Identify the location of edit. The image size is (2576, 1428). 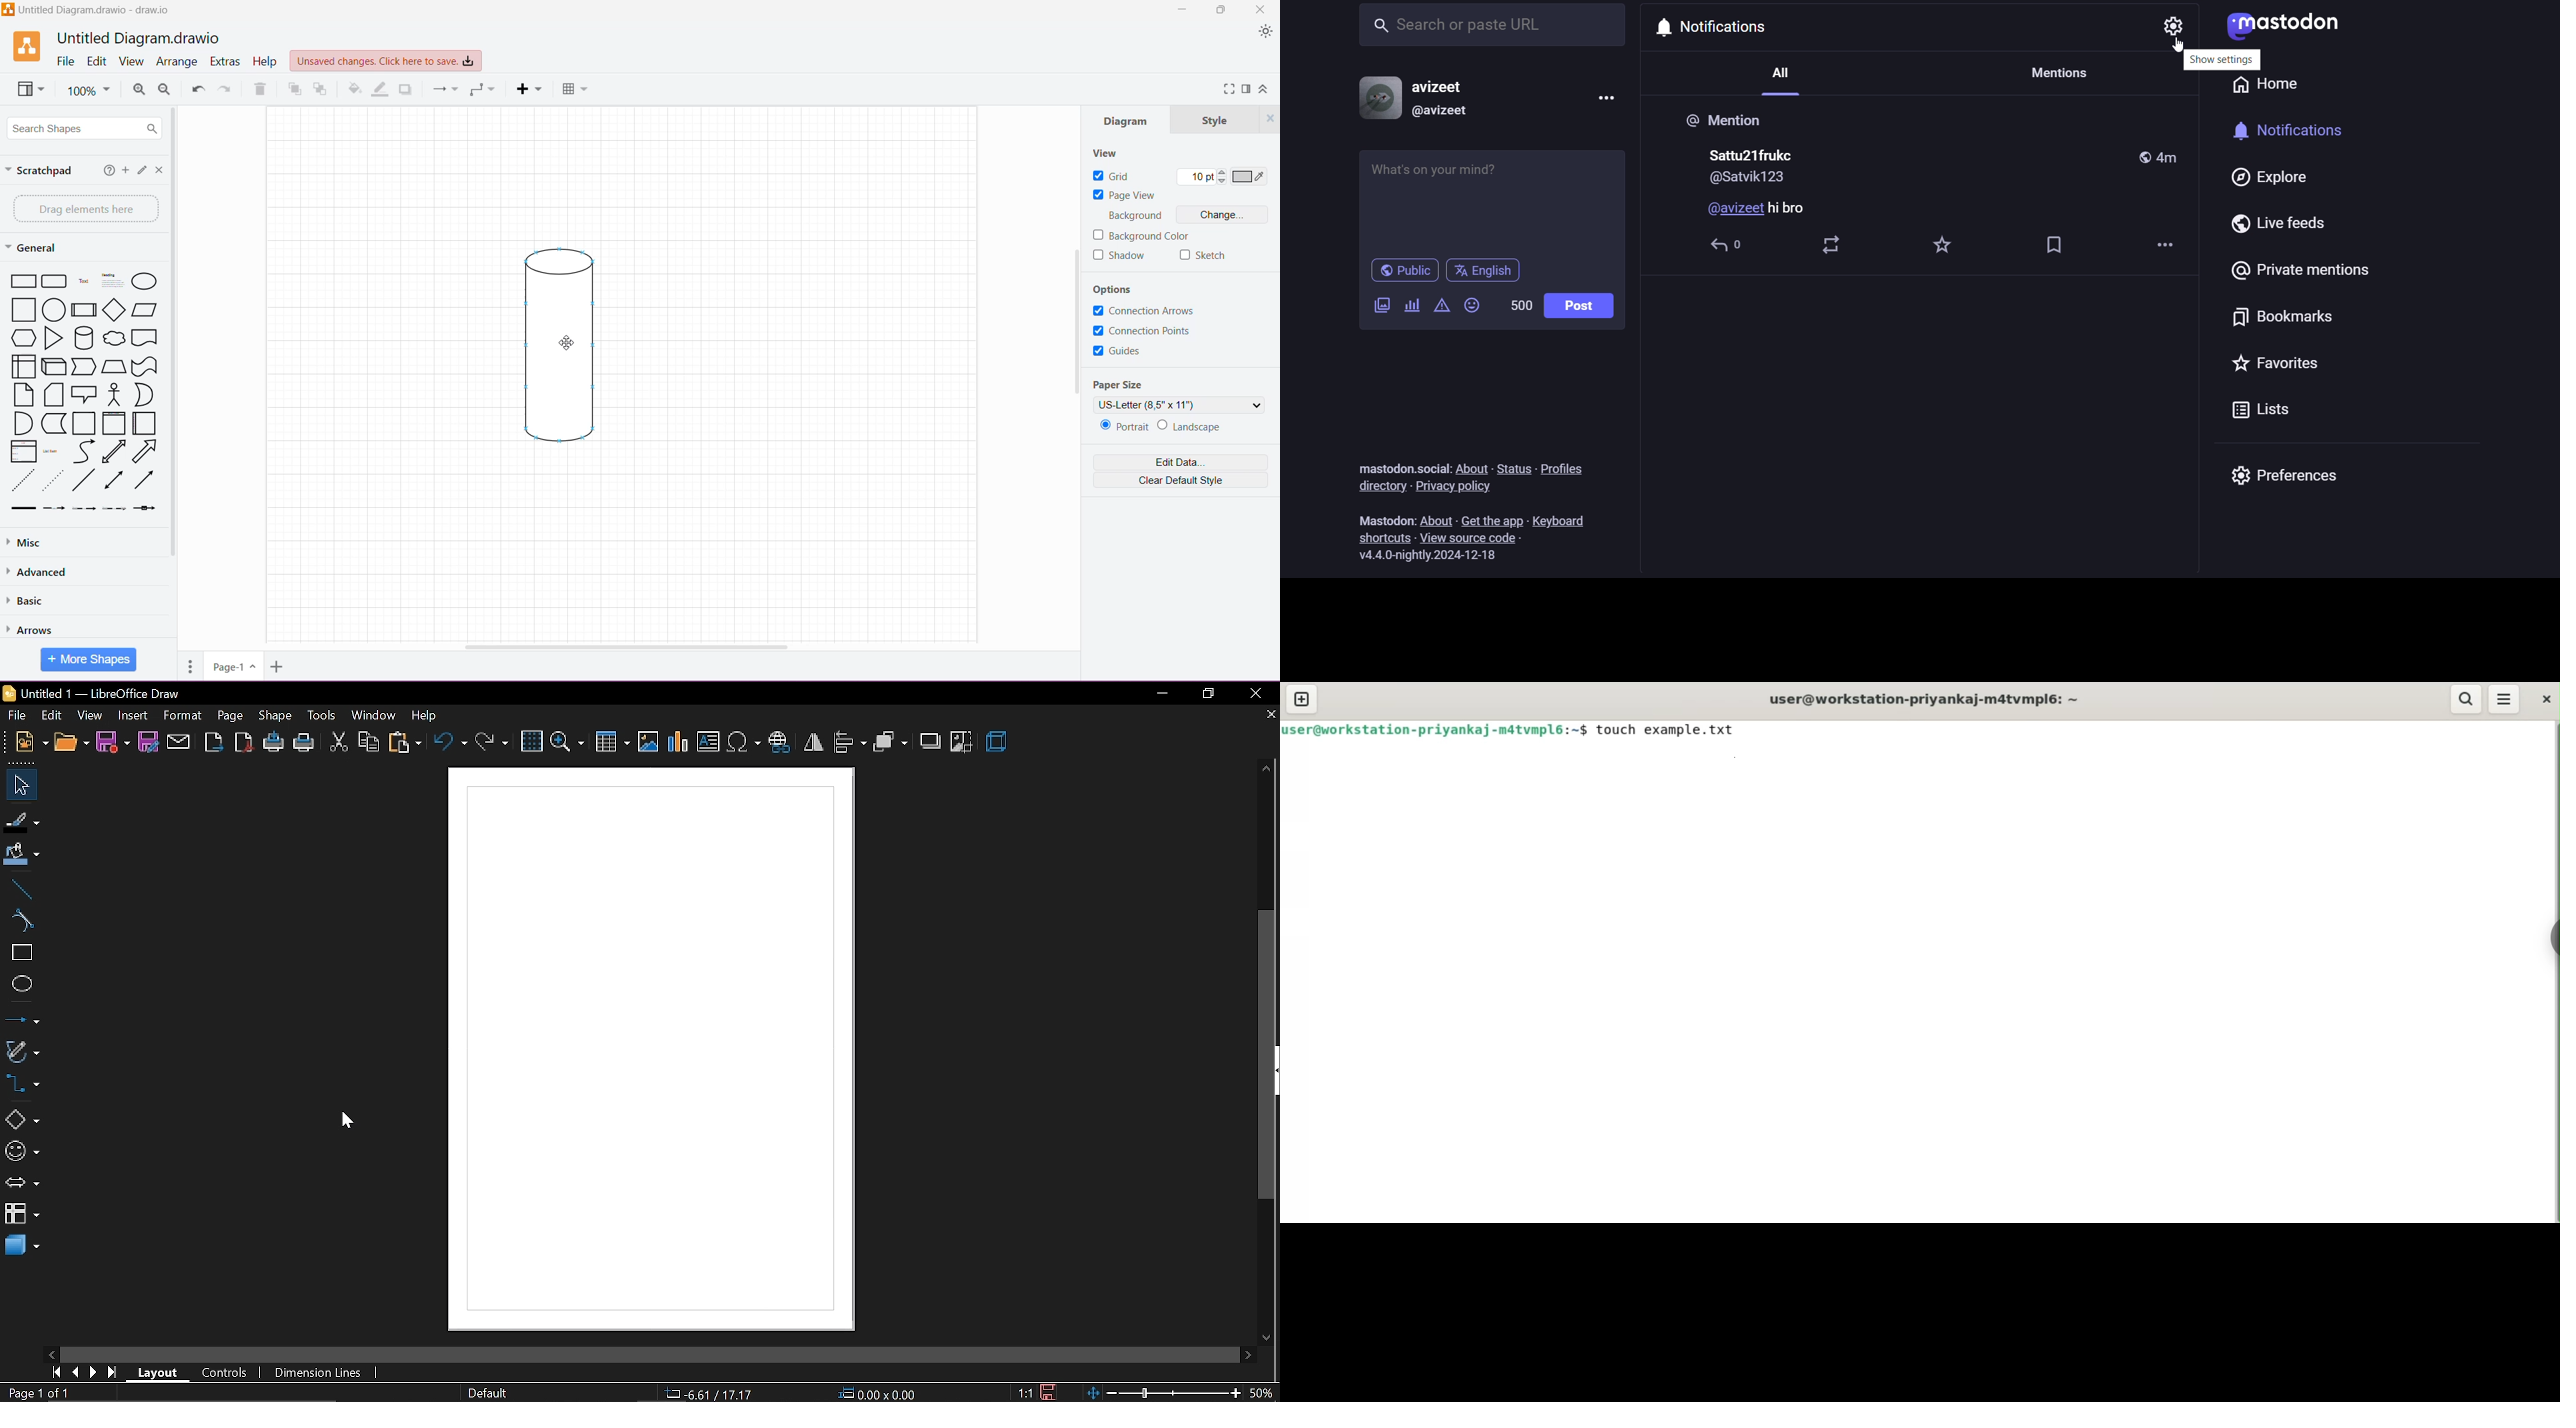
(53, 716).